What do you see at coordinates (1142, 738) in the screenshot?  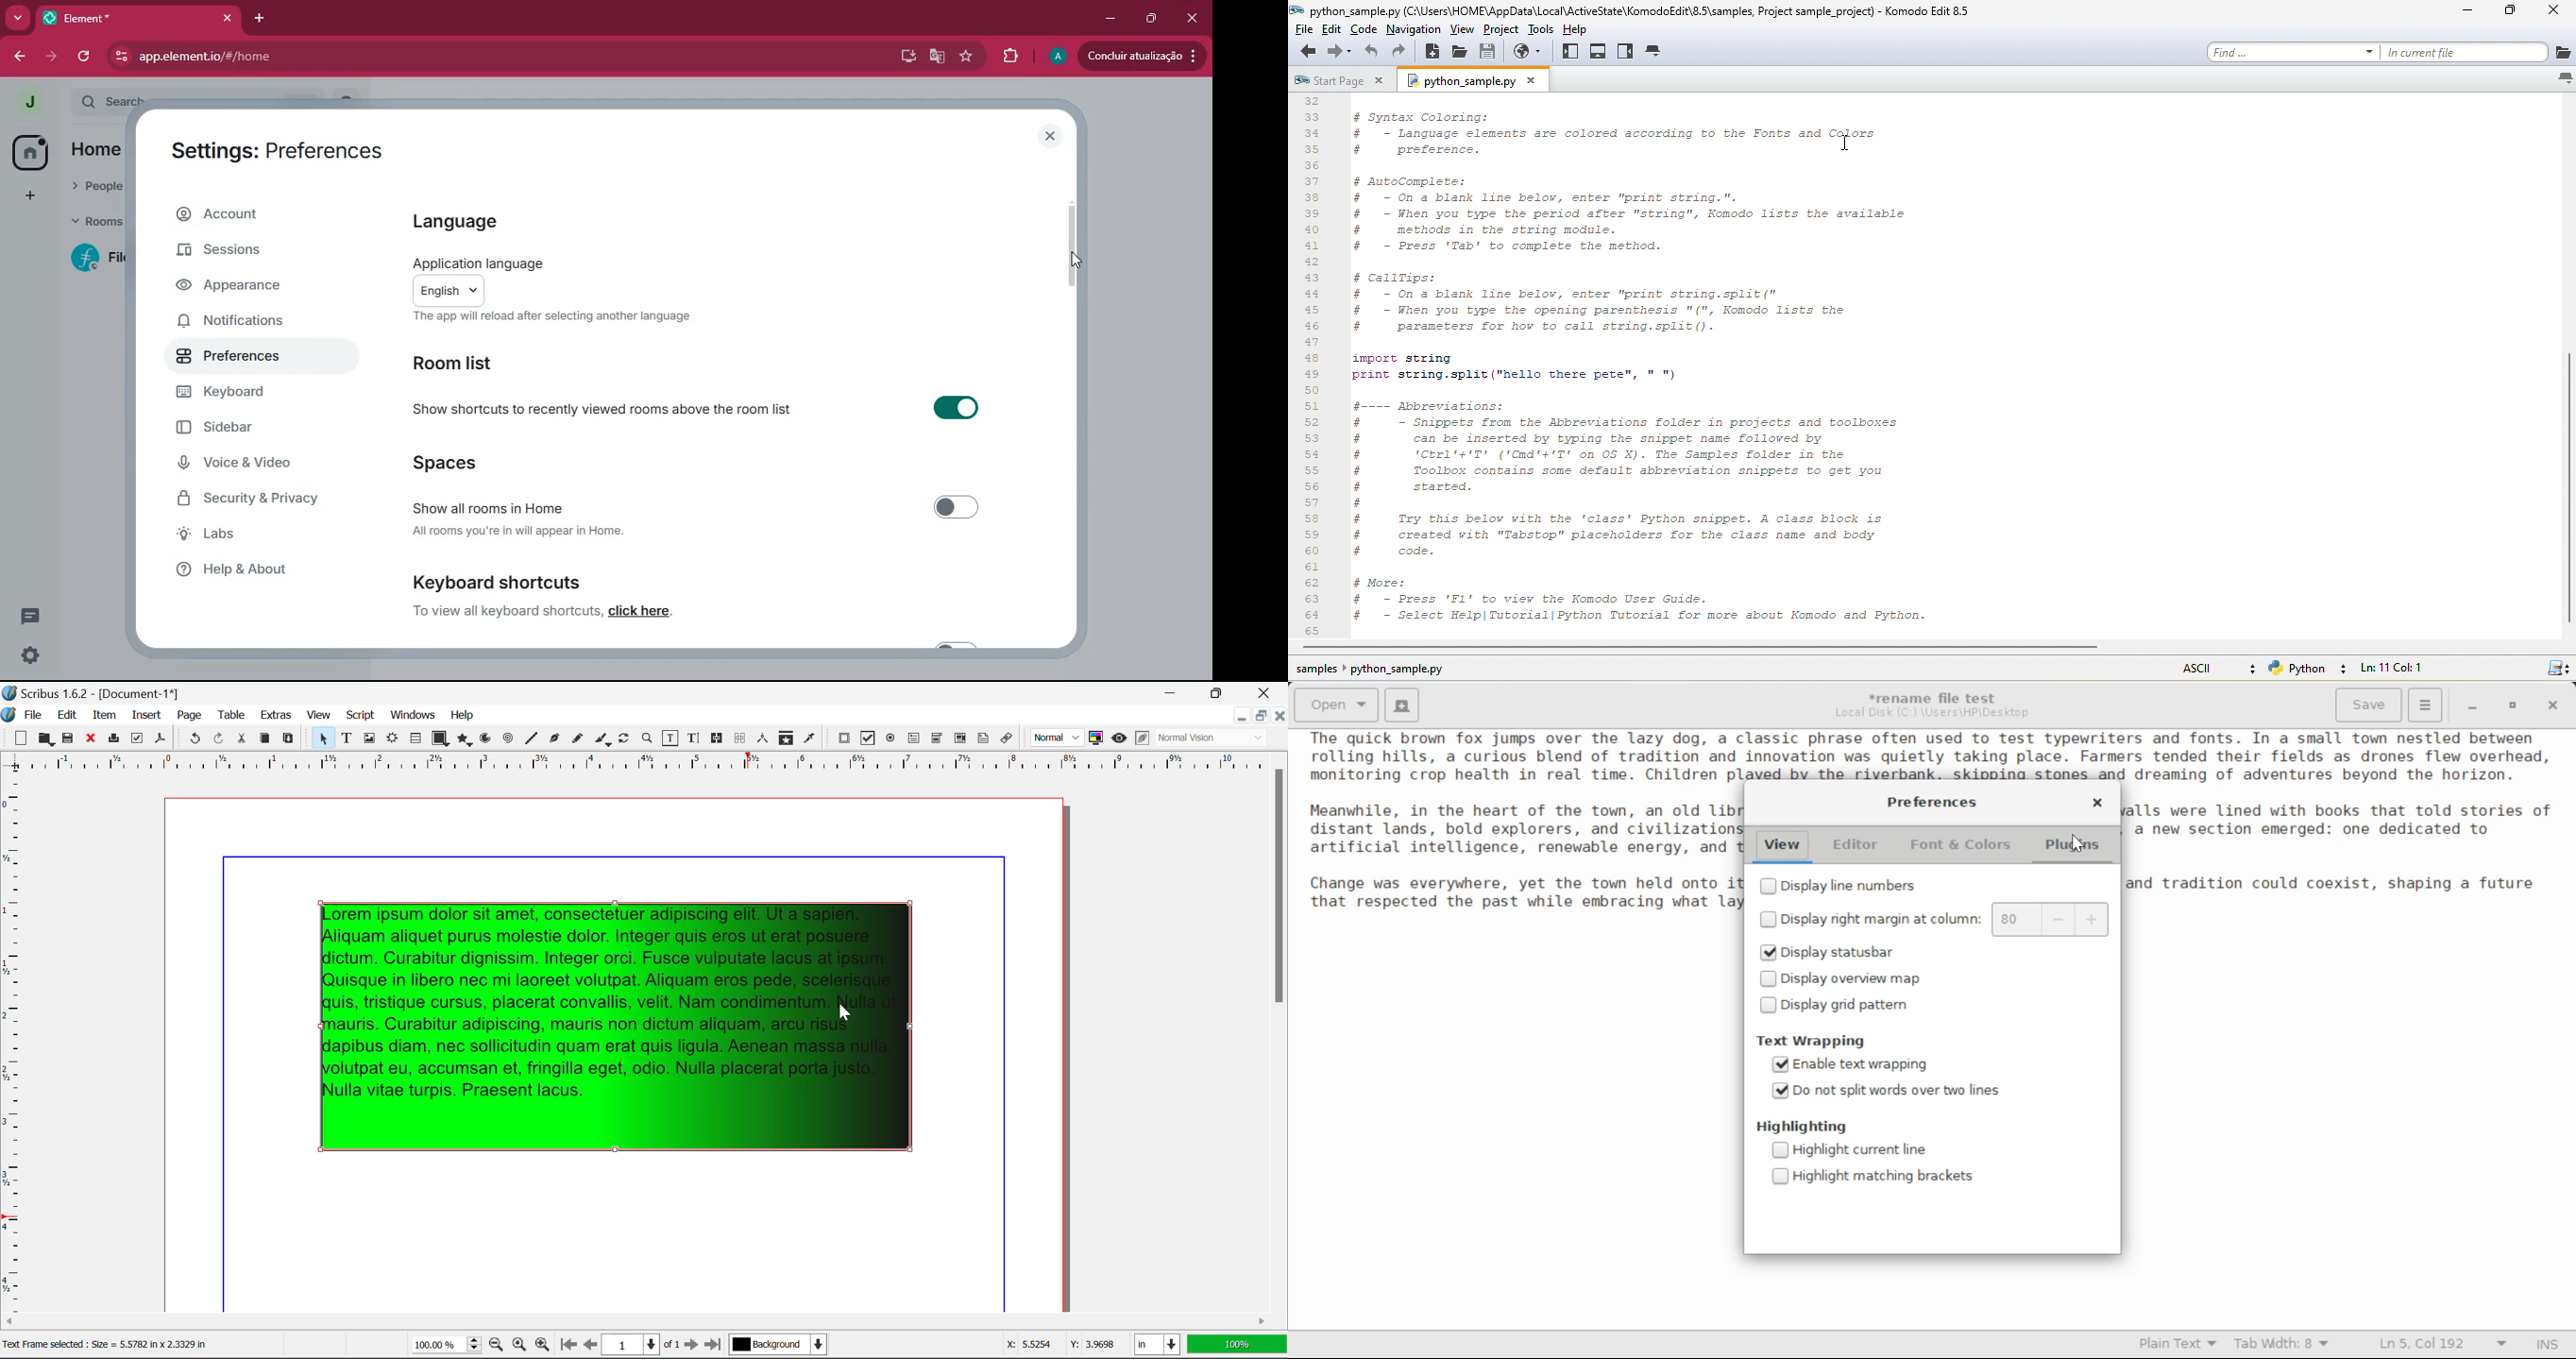 I see `Edit in Preview Mode` at bounding box center [1142, 738].